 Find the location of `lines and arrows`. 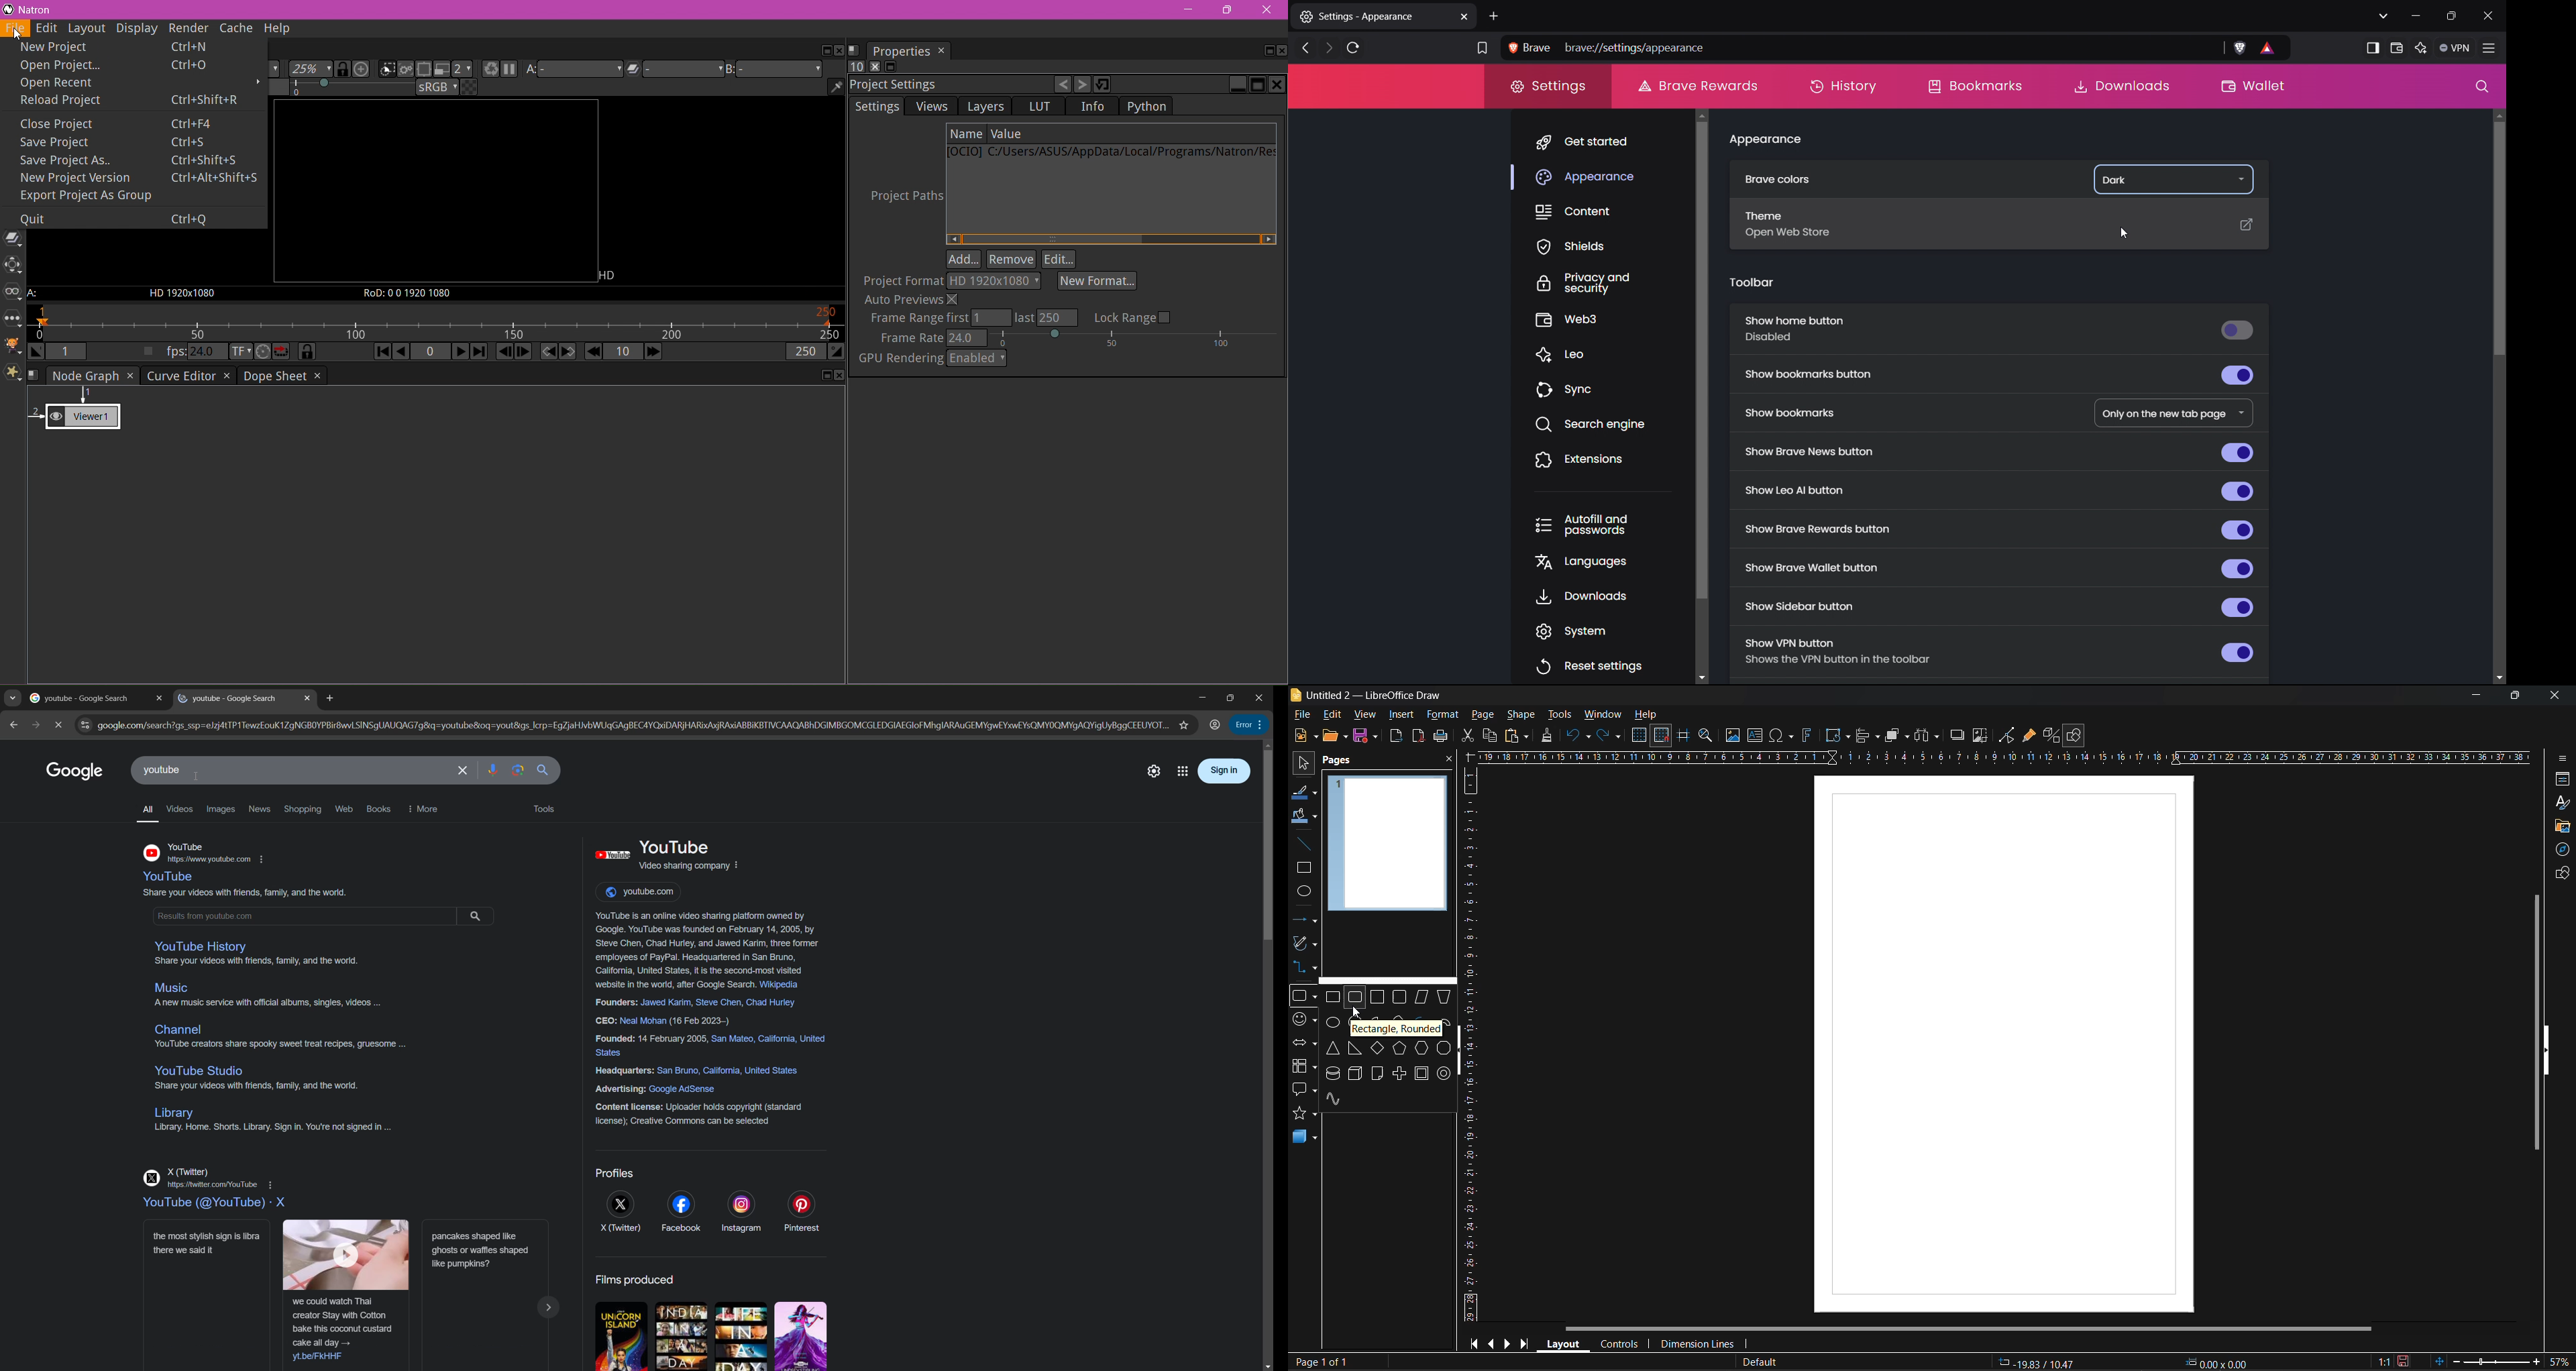

lines and arrows is located at coordinates (1309, 922).